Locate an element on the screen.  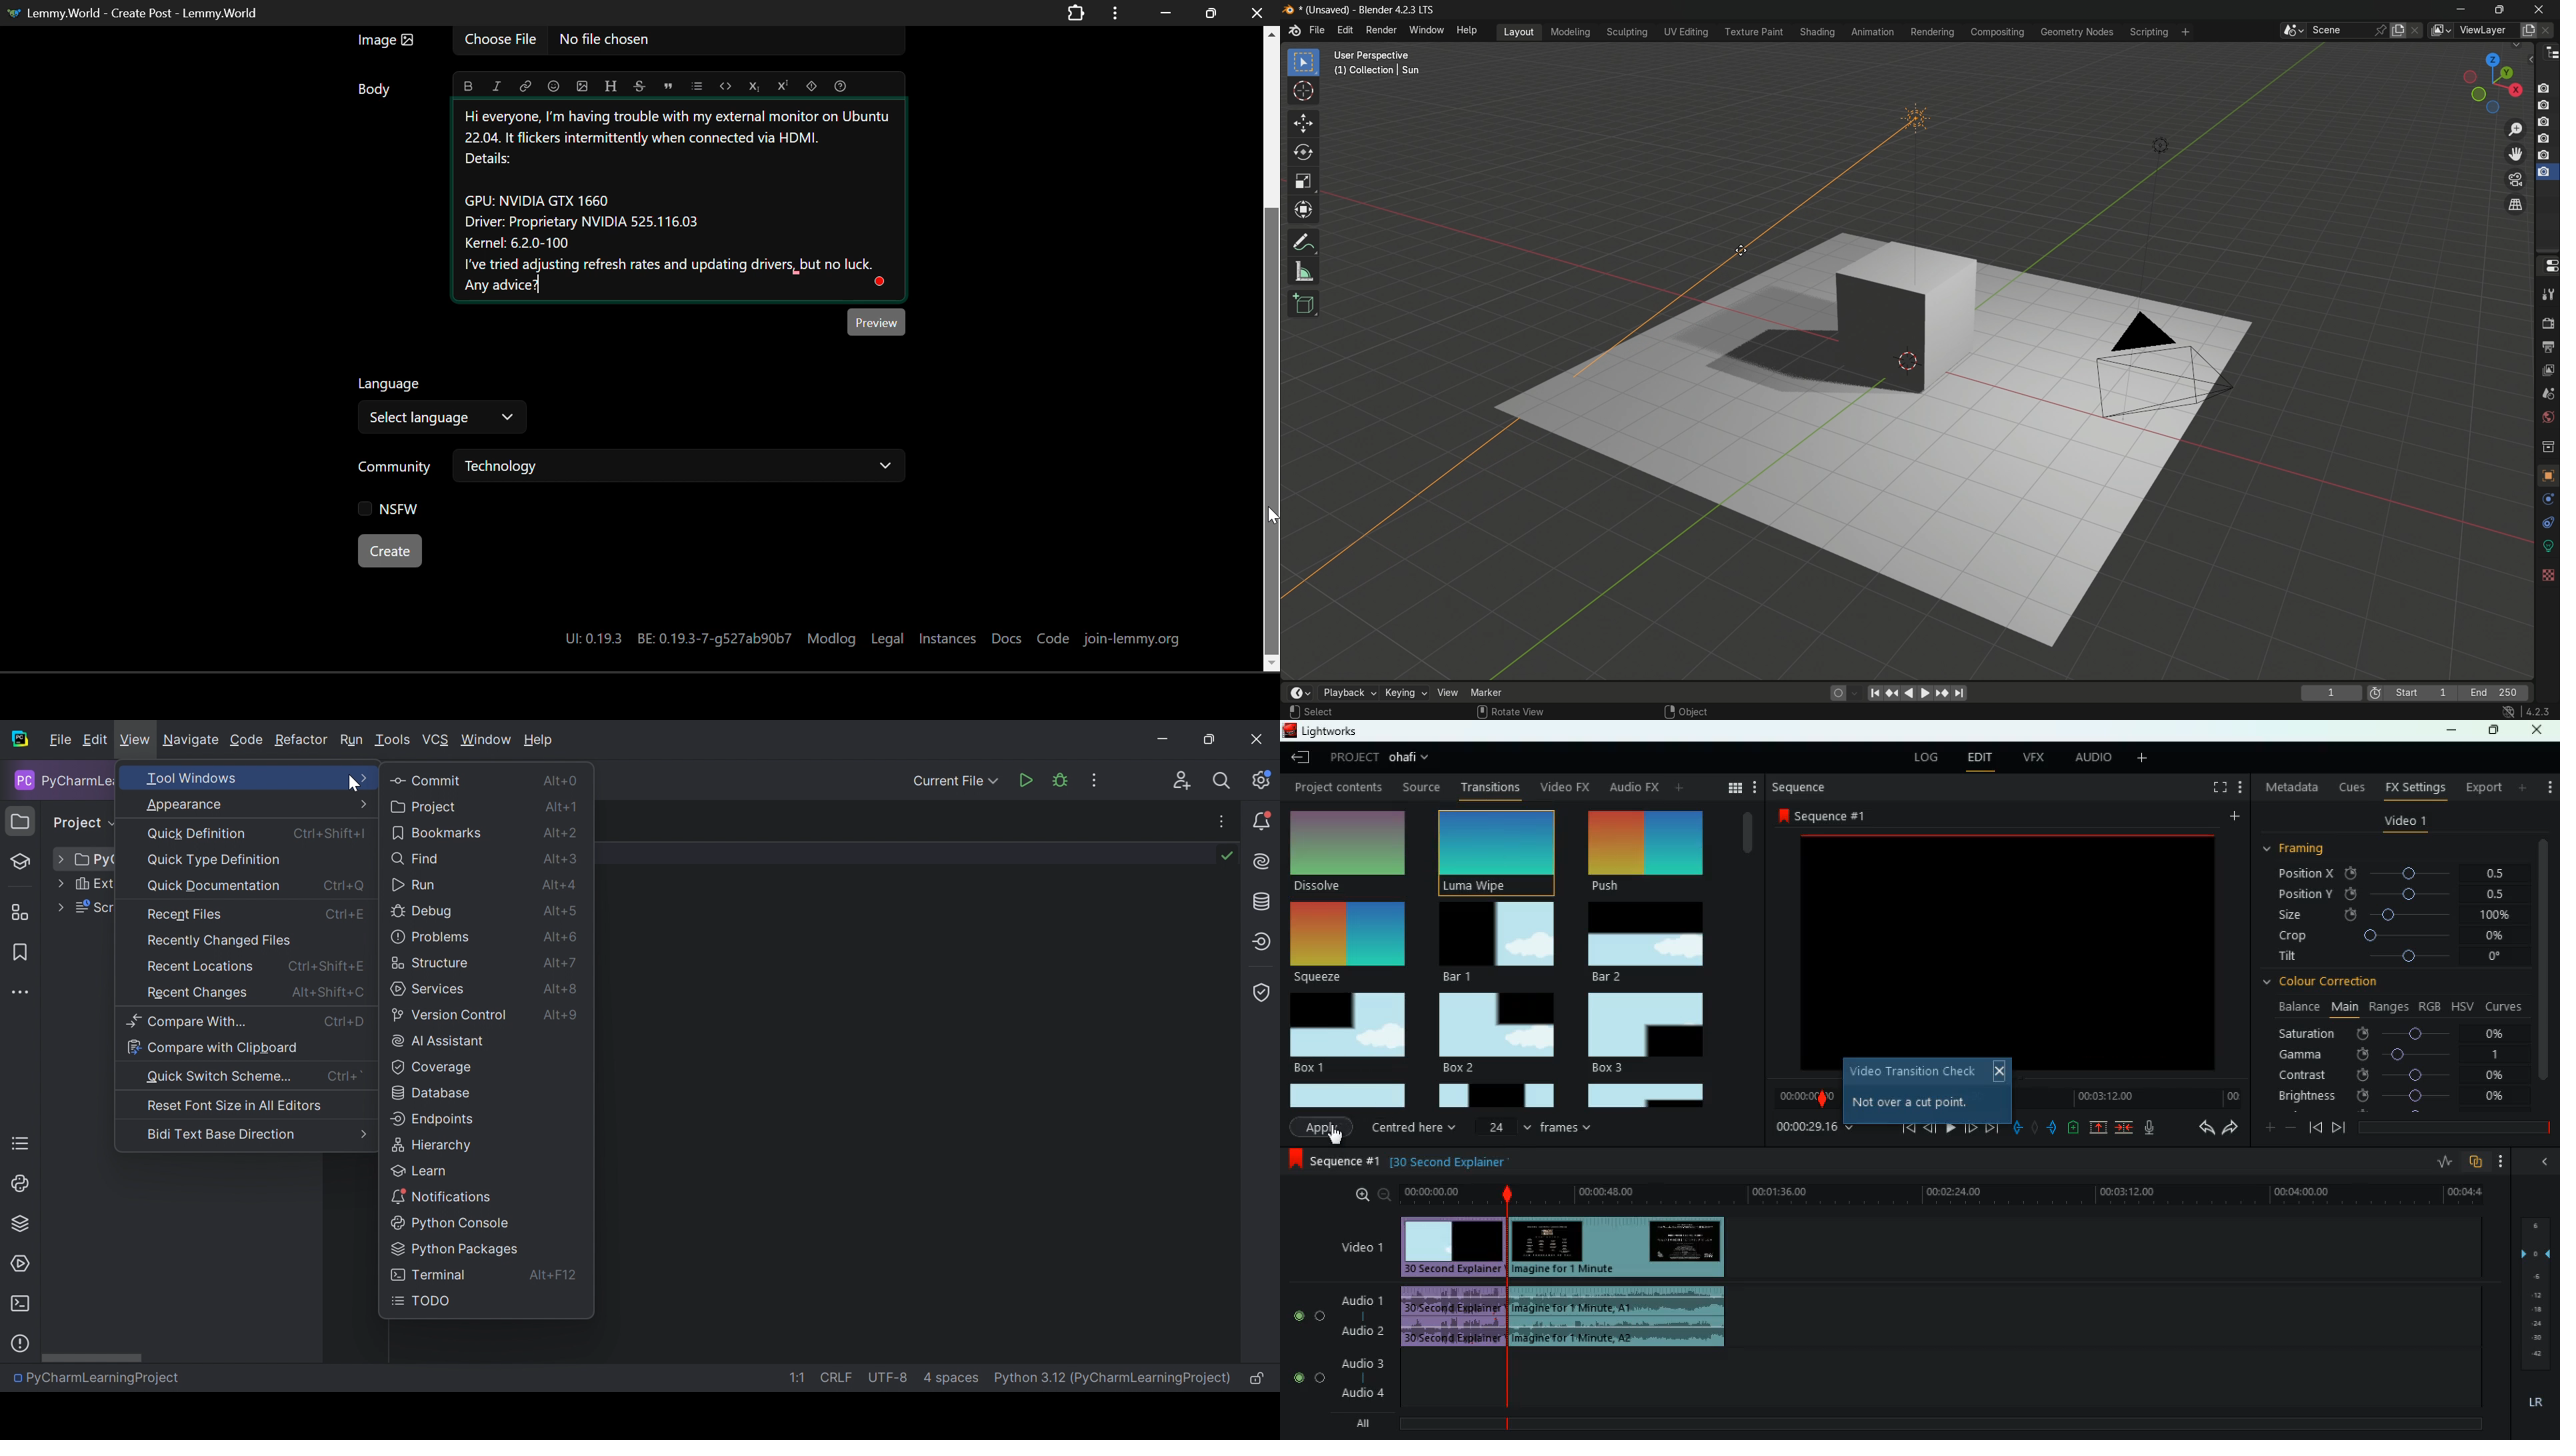
audio 2 is located at coordinates (1360, 1331).